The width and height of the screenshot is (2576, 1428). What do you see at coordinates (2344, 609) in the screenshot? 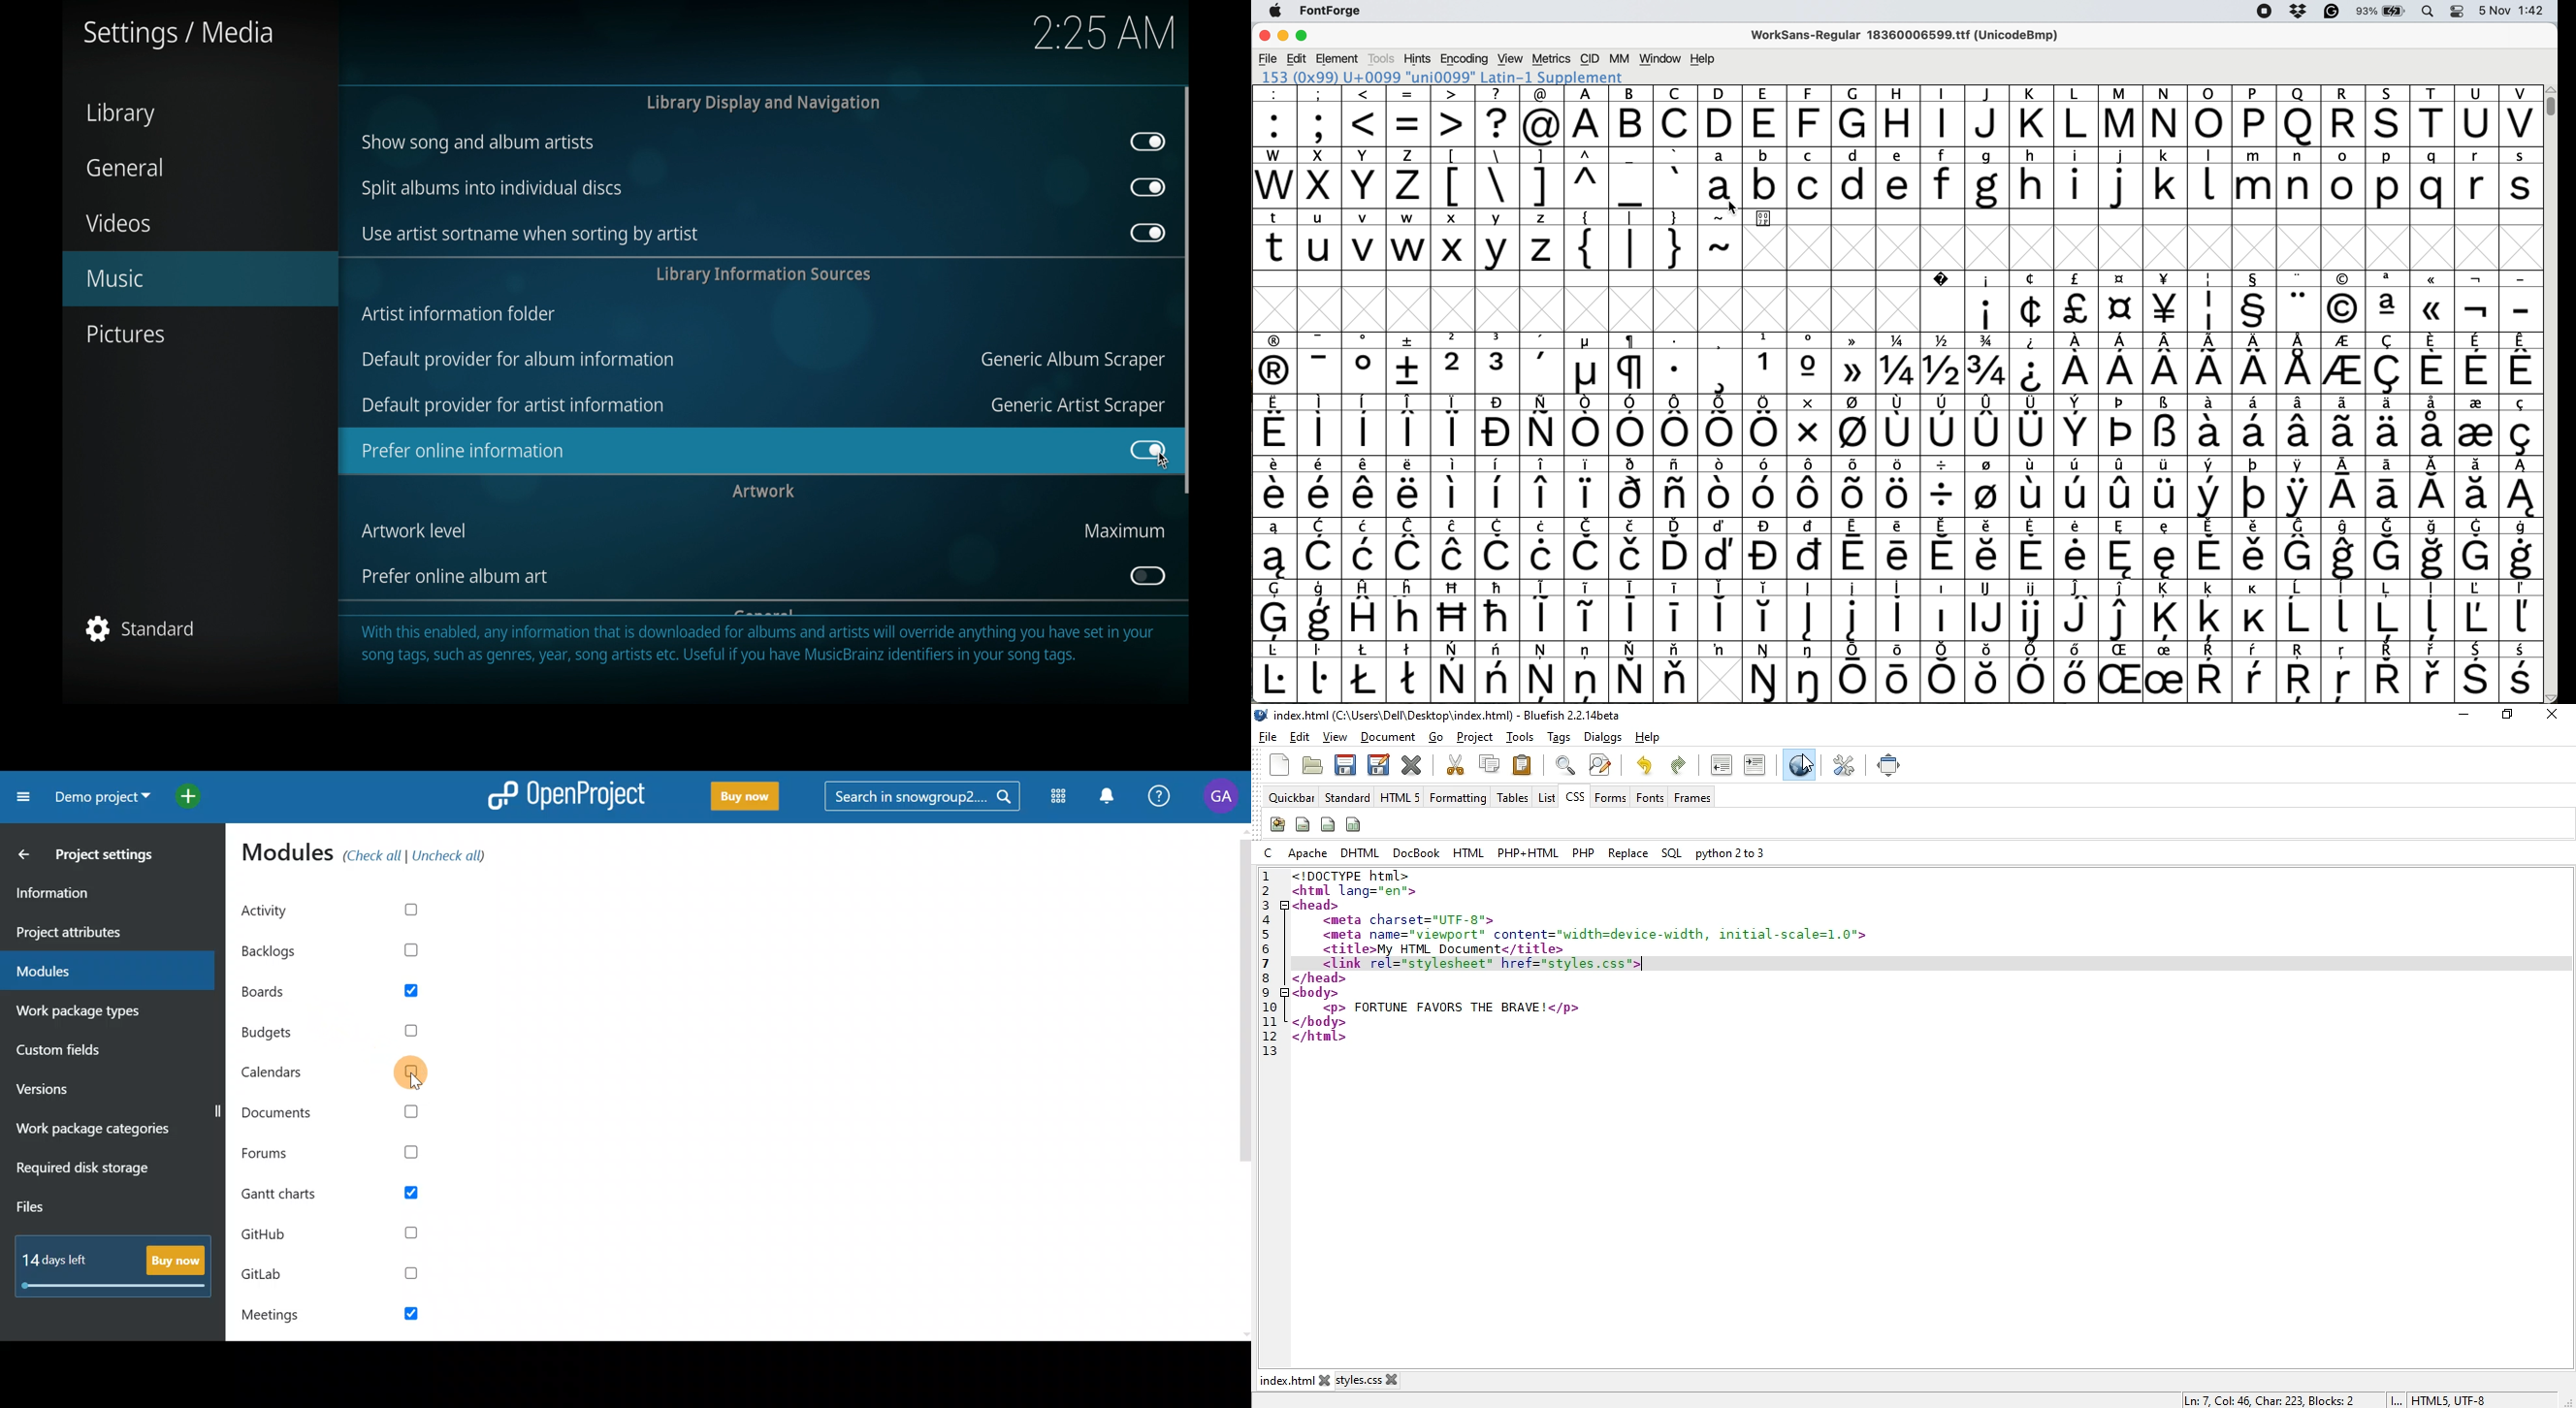
I see `symbol` at bounding box center [2344, 609].